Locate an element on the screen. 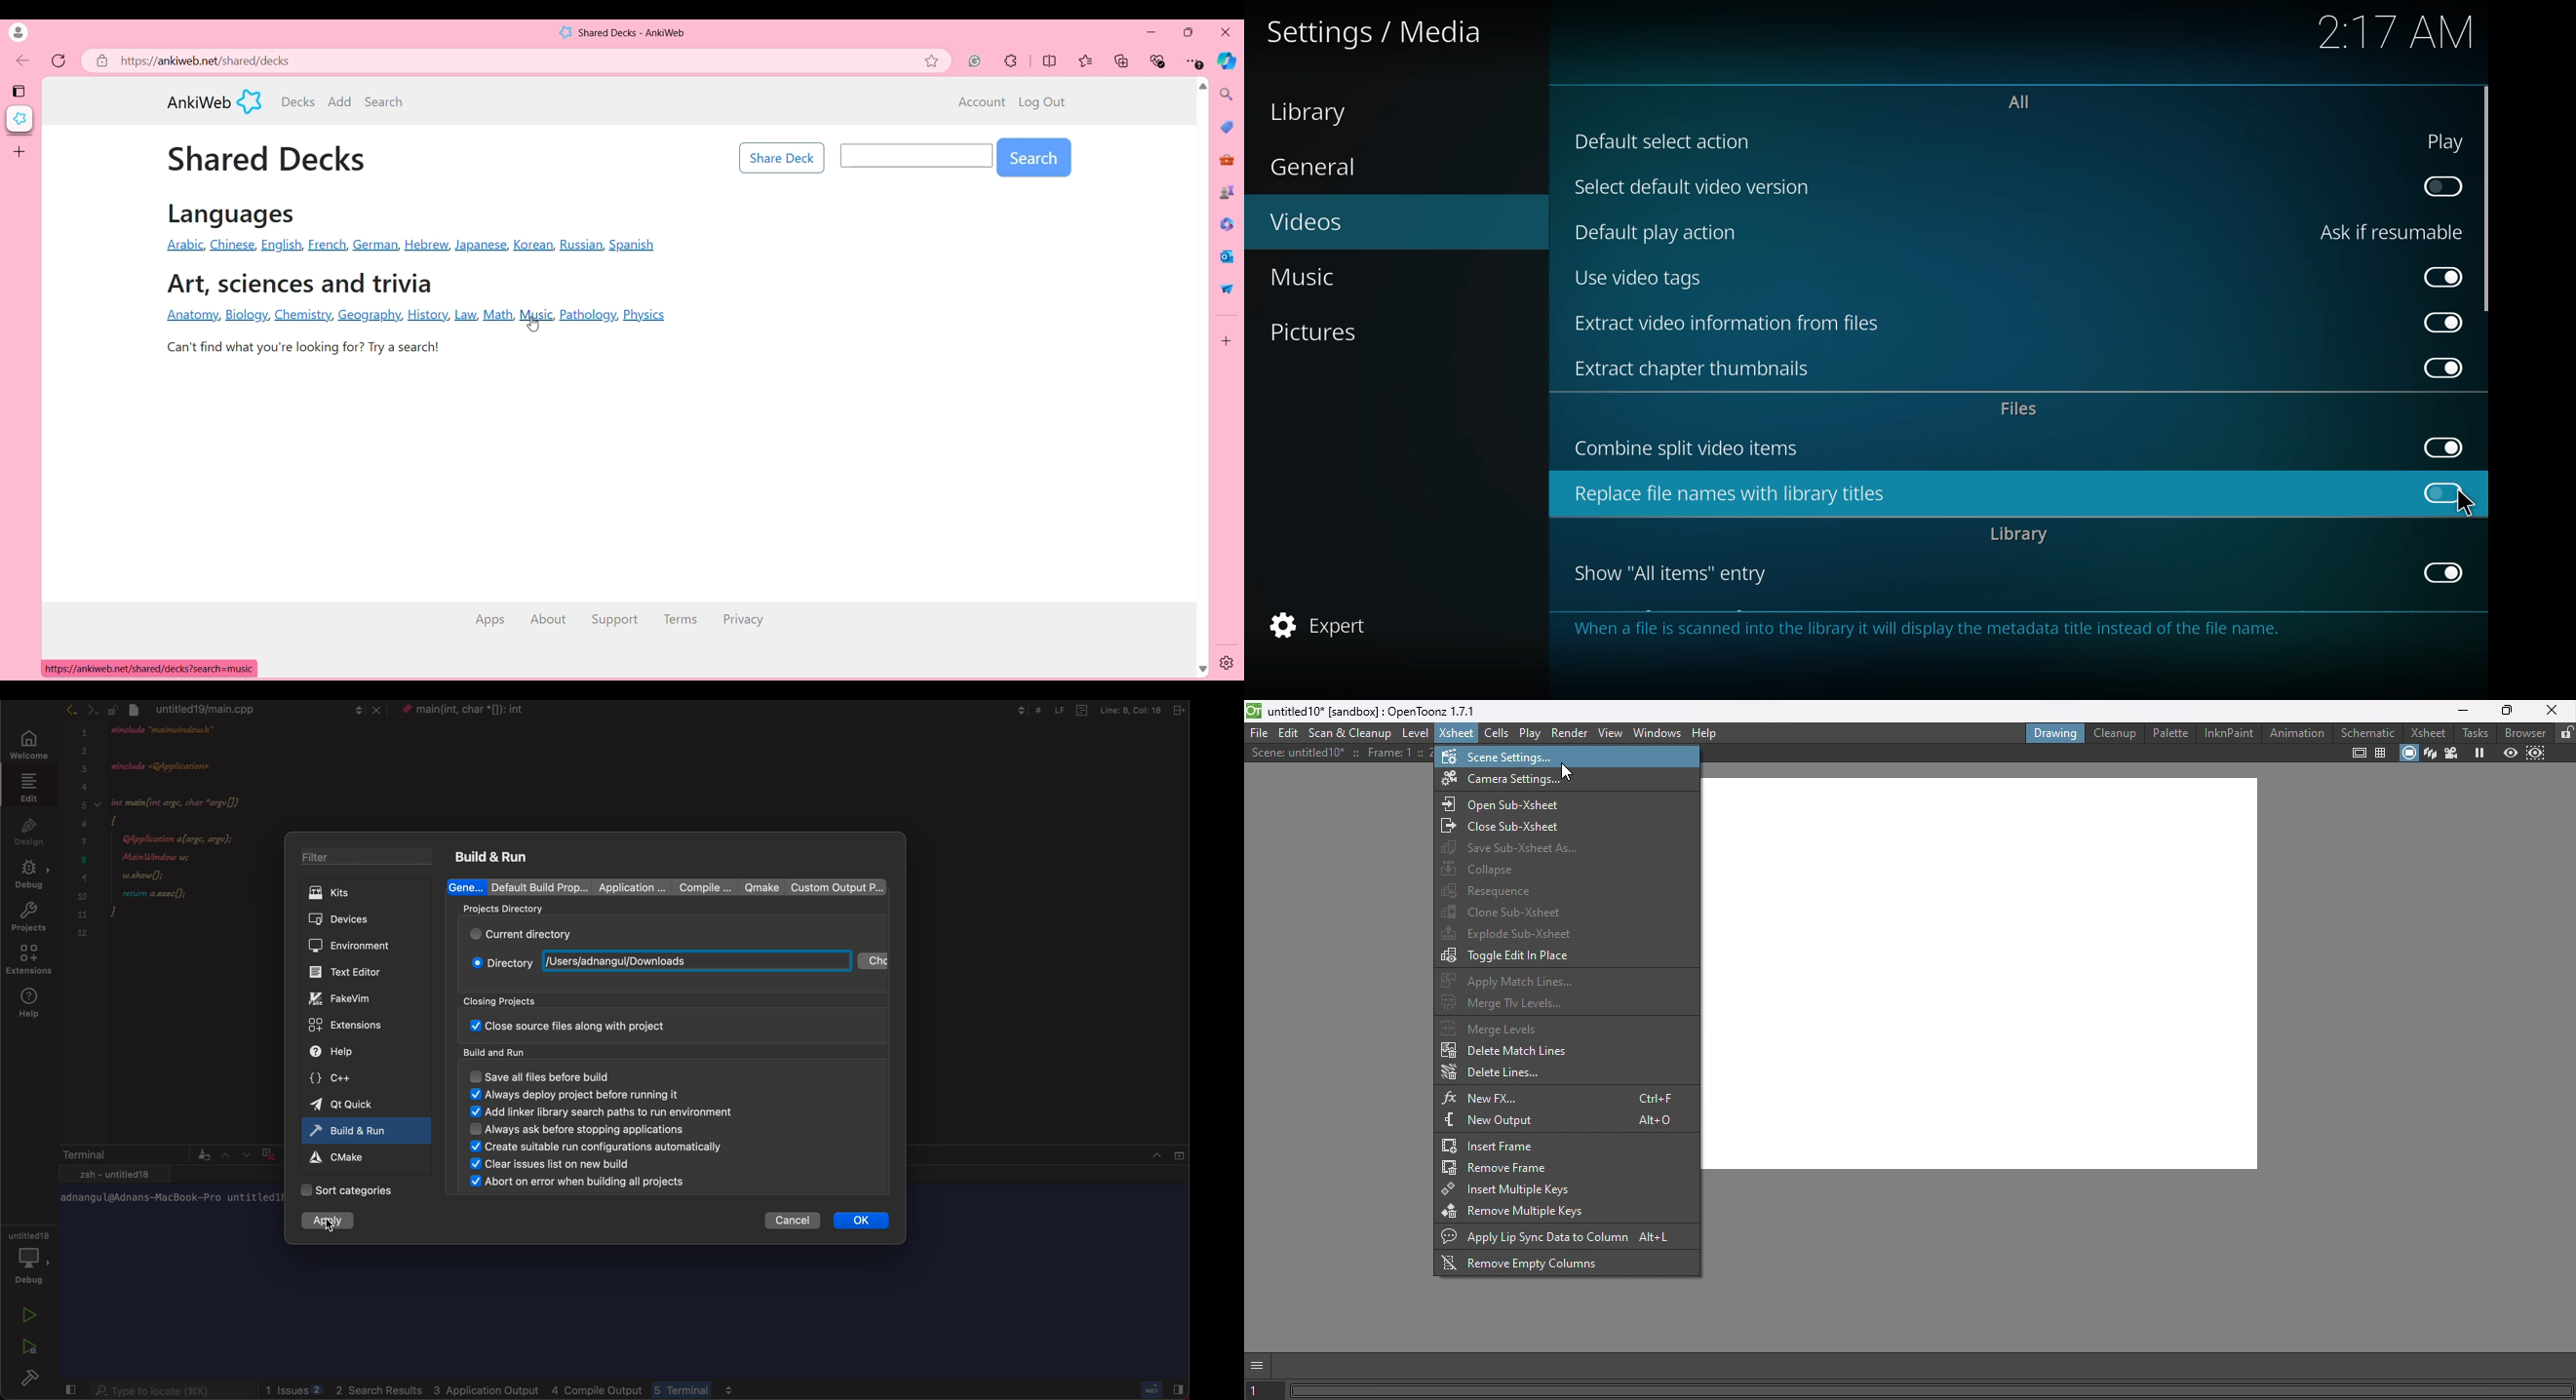 The height and width of the screenshot is (1400, 2576). Insert frame is located at coordinates (1500, 1145).